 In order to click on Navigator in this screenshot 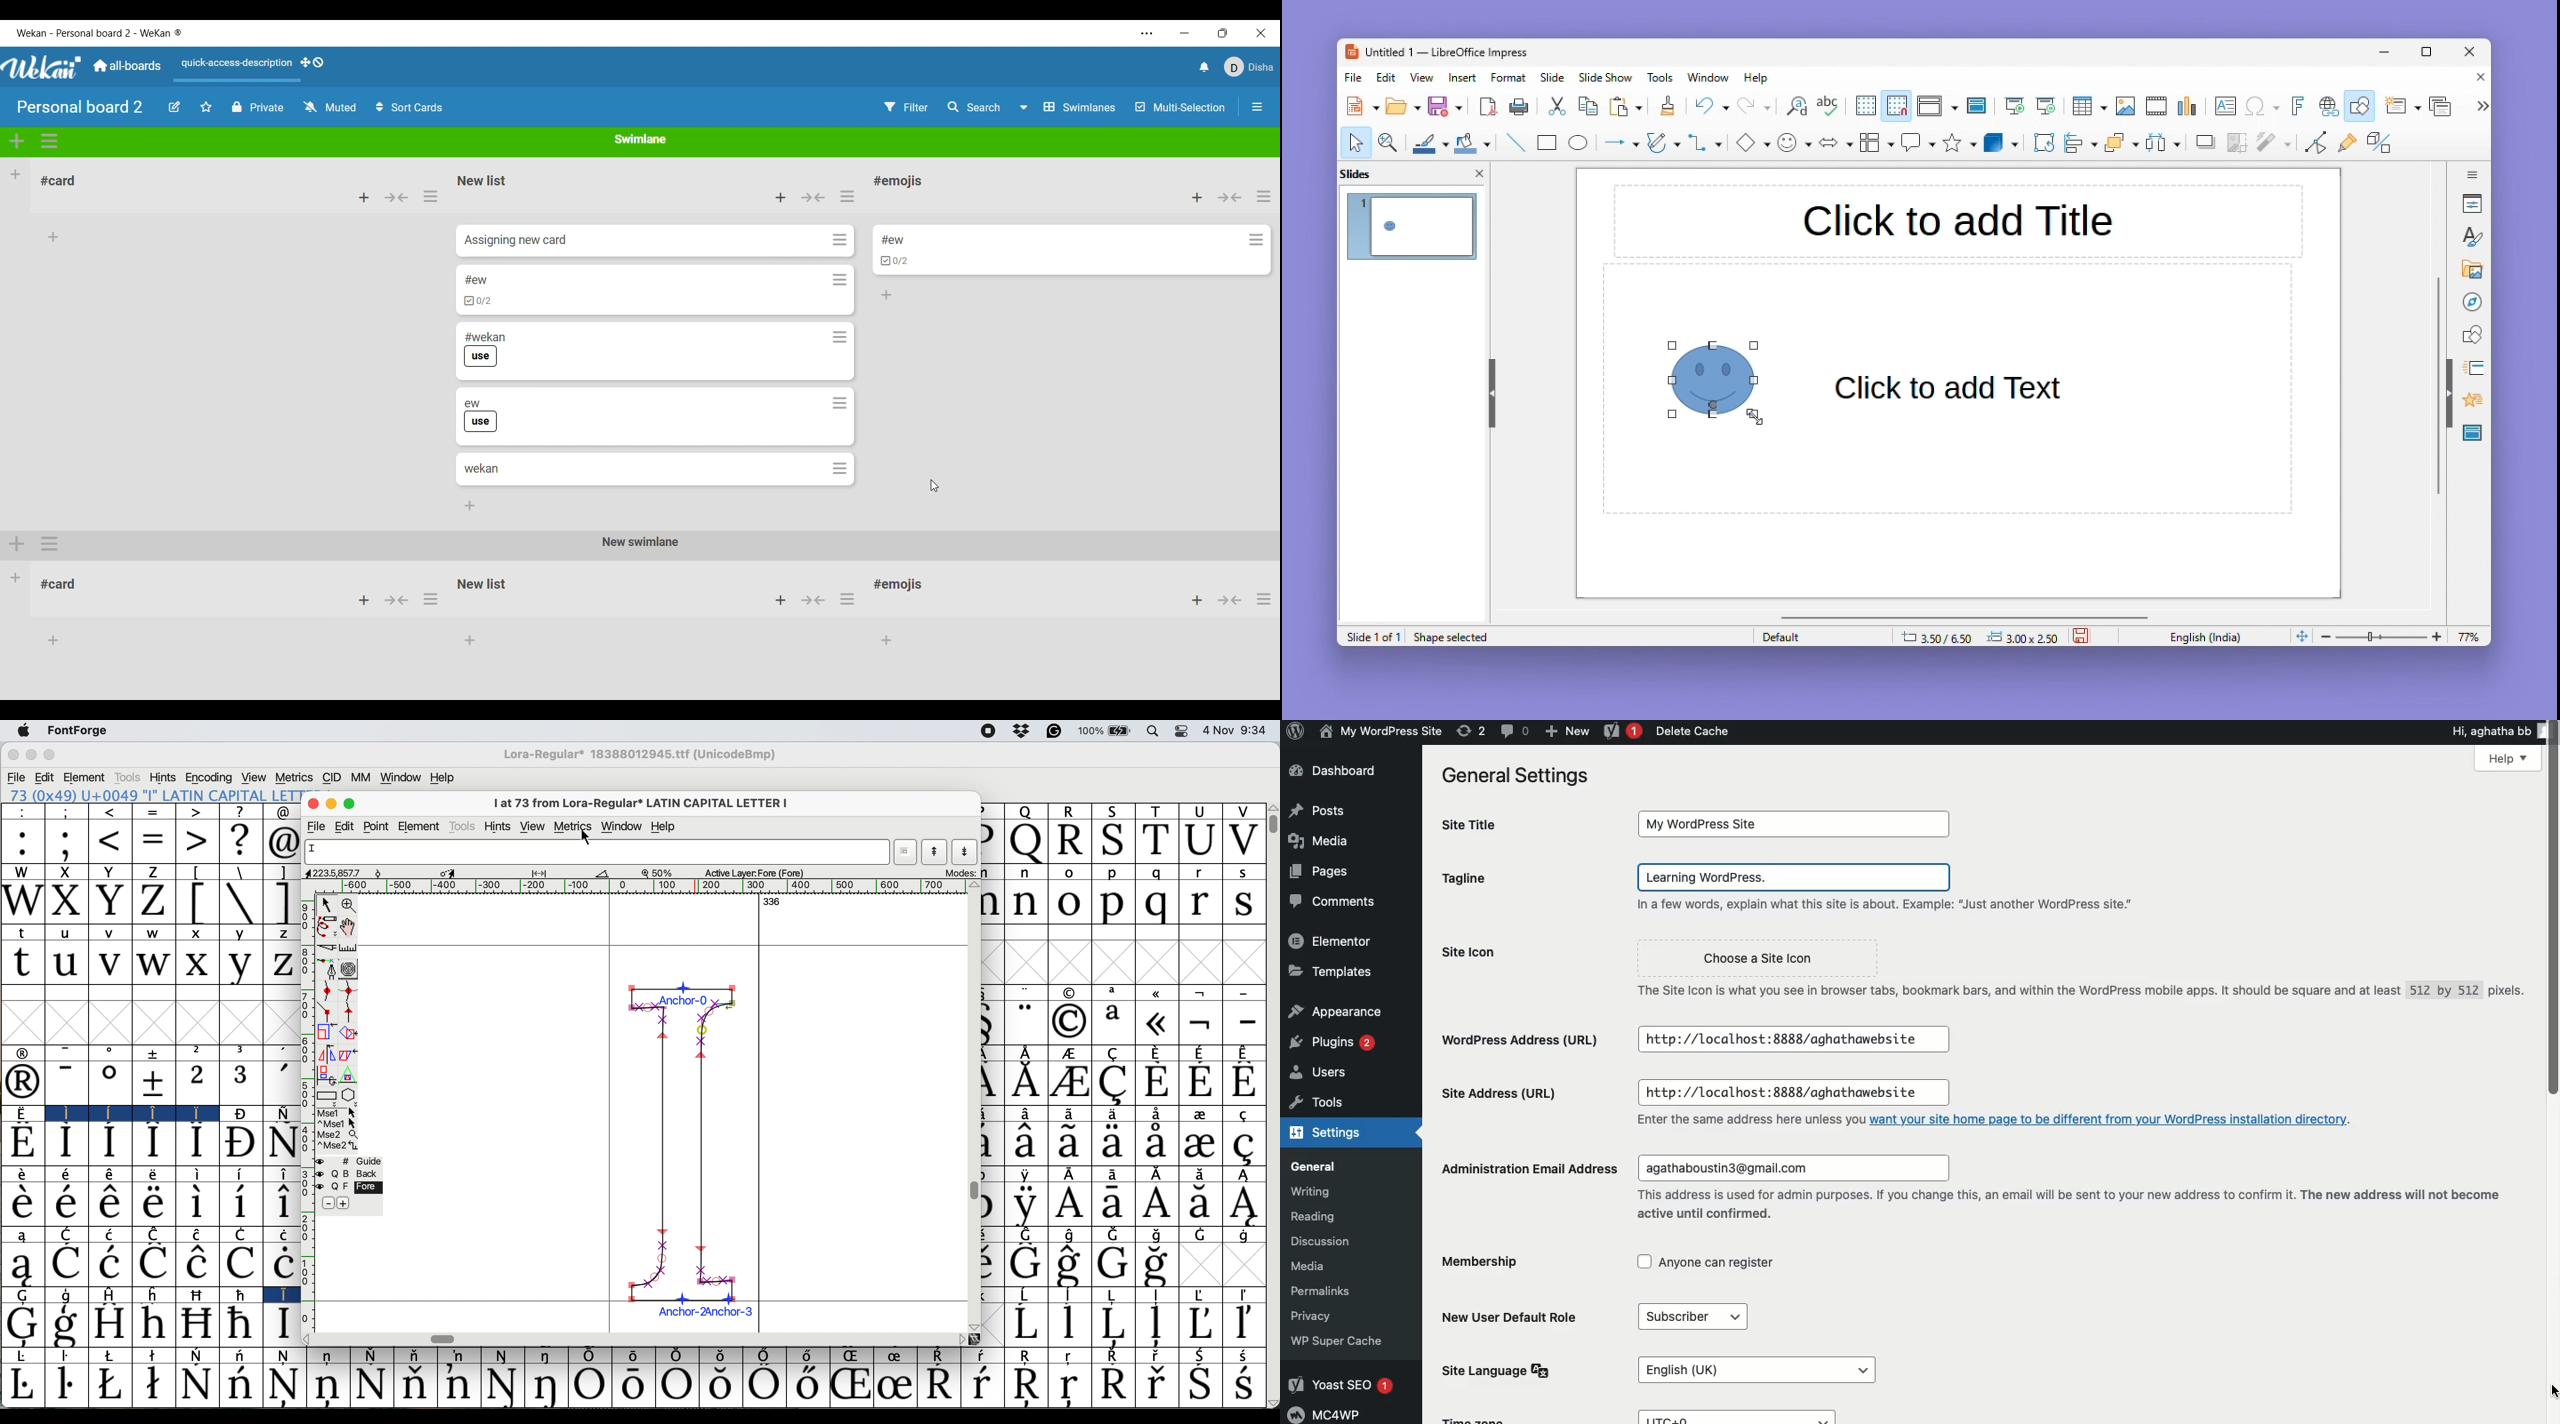, I will do `click(2472, 300)`.